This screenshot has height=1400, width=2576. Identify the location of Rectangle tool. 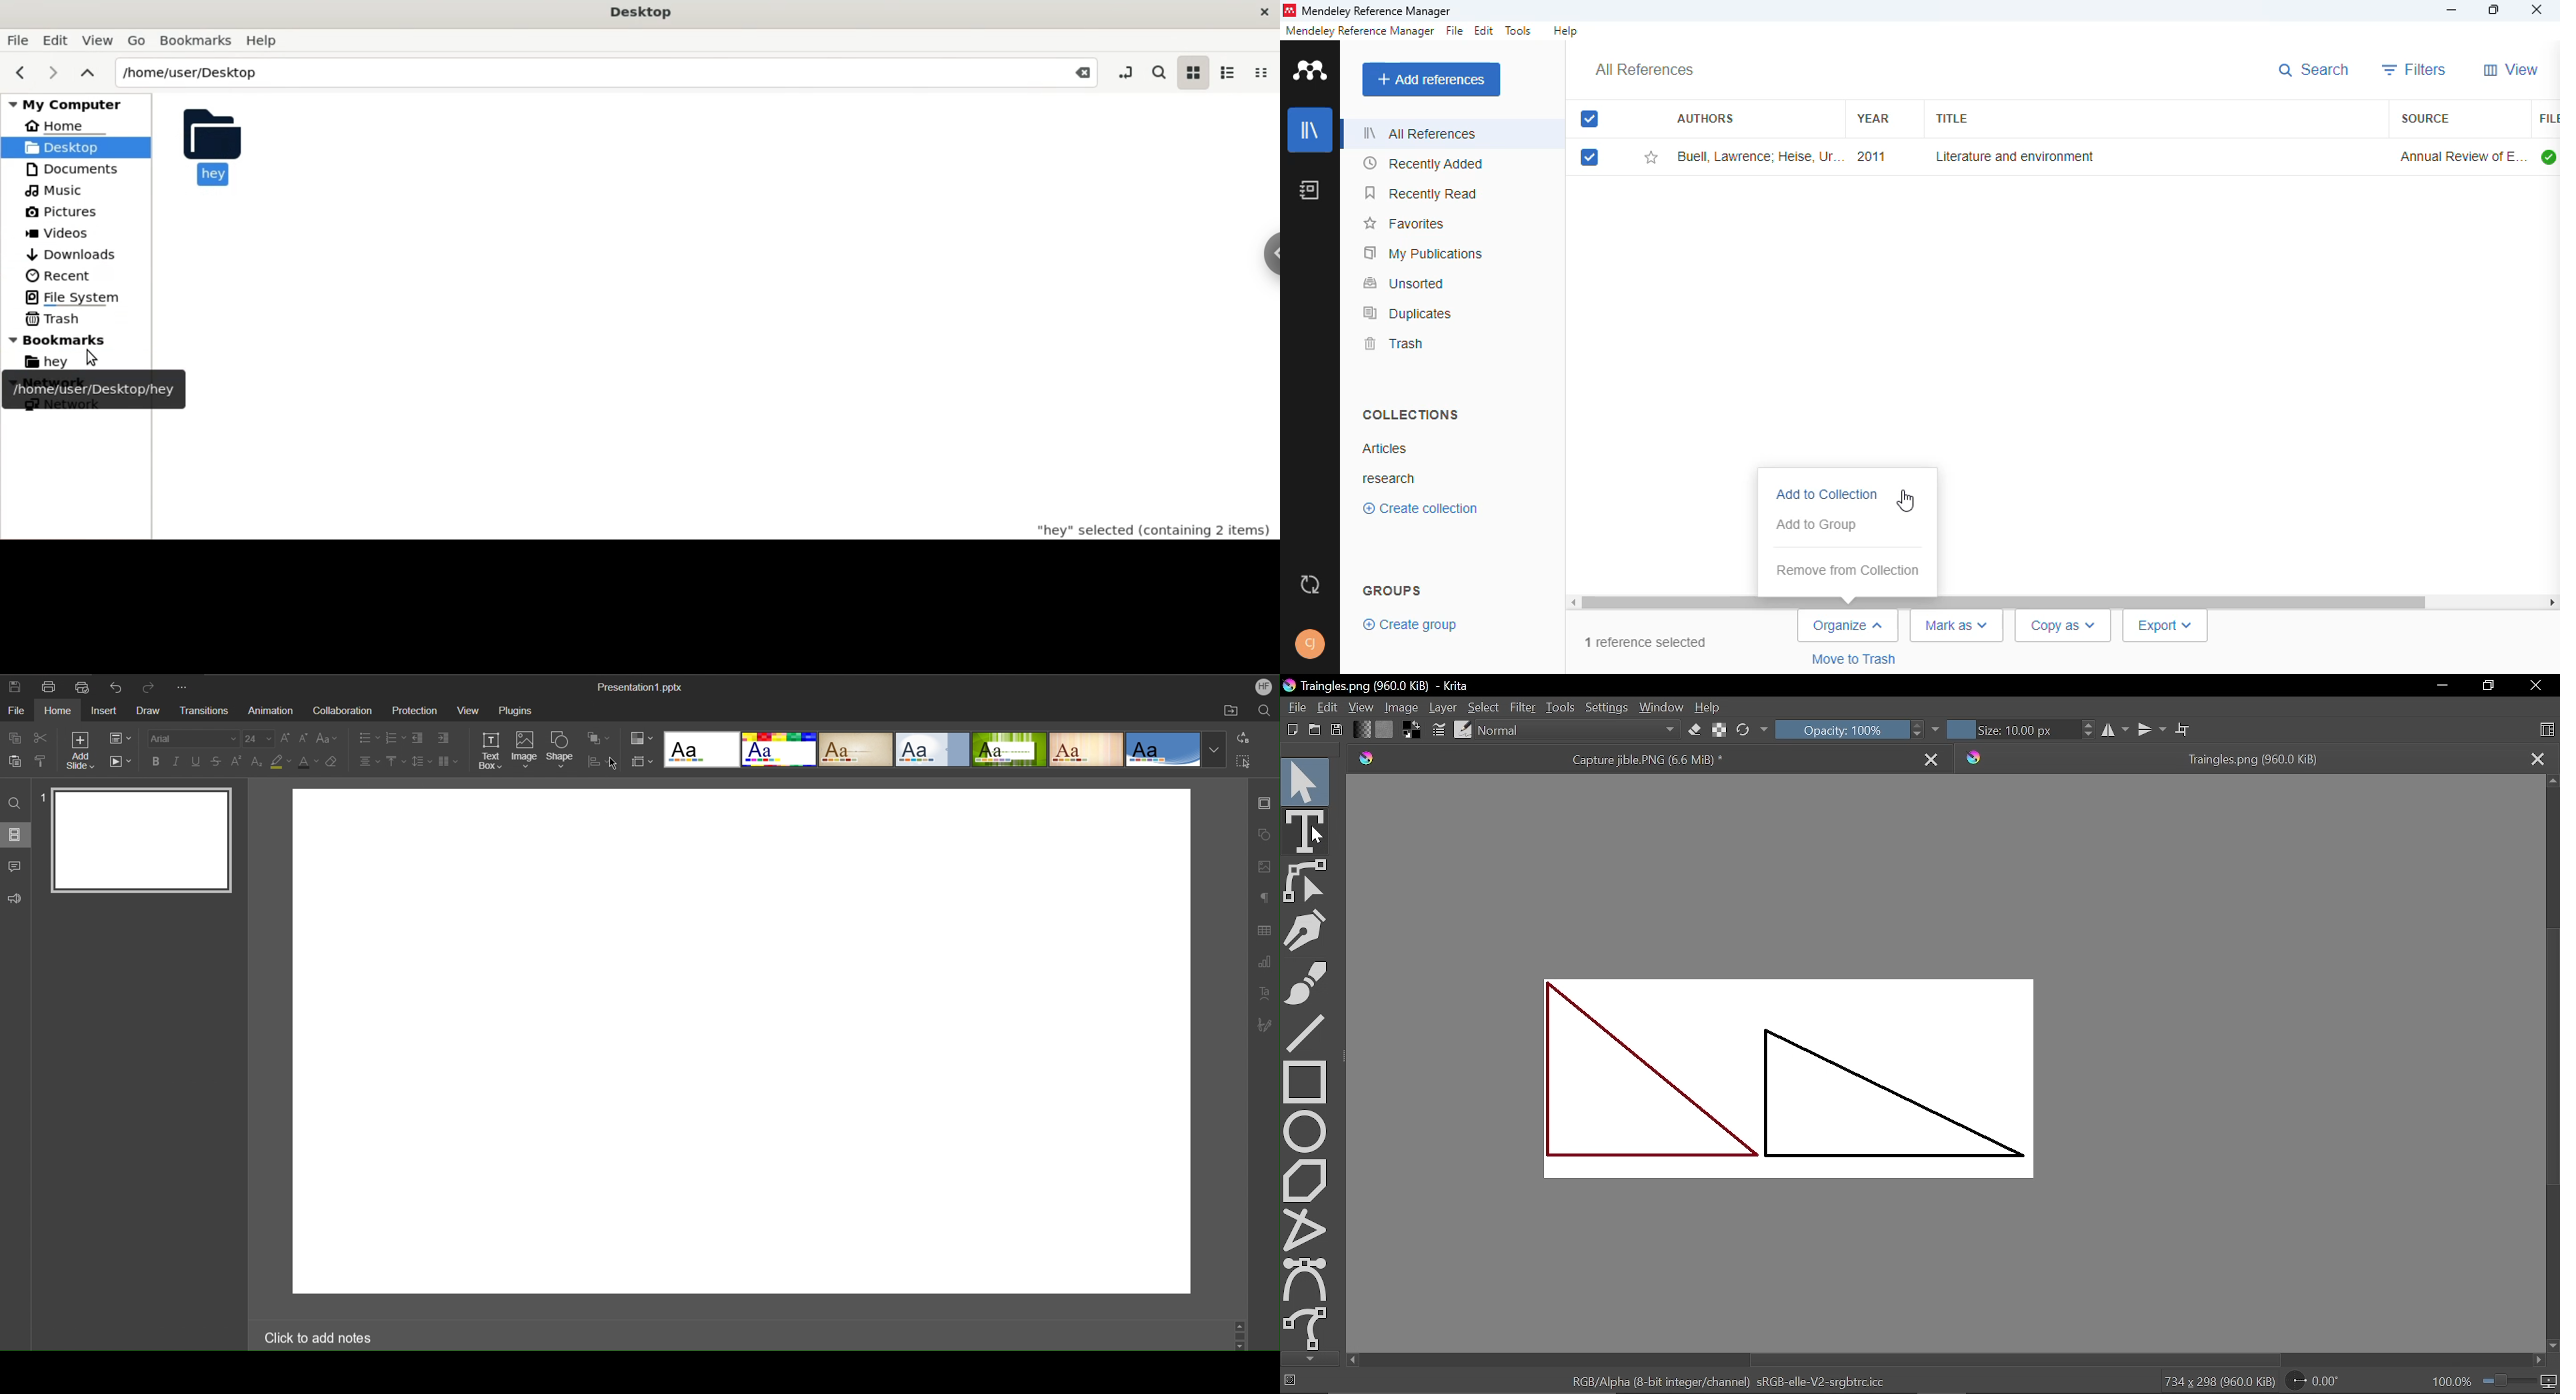
(1305, 1080).